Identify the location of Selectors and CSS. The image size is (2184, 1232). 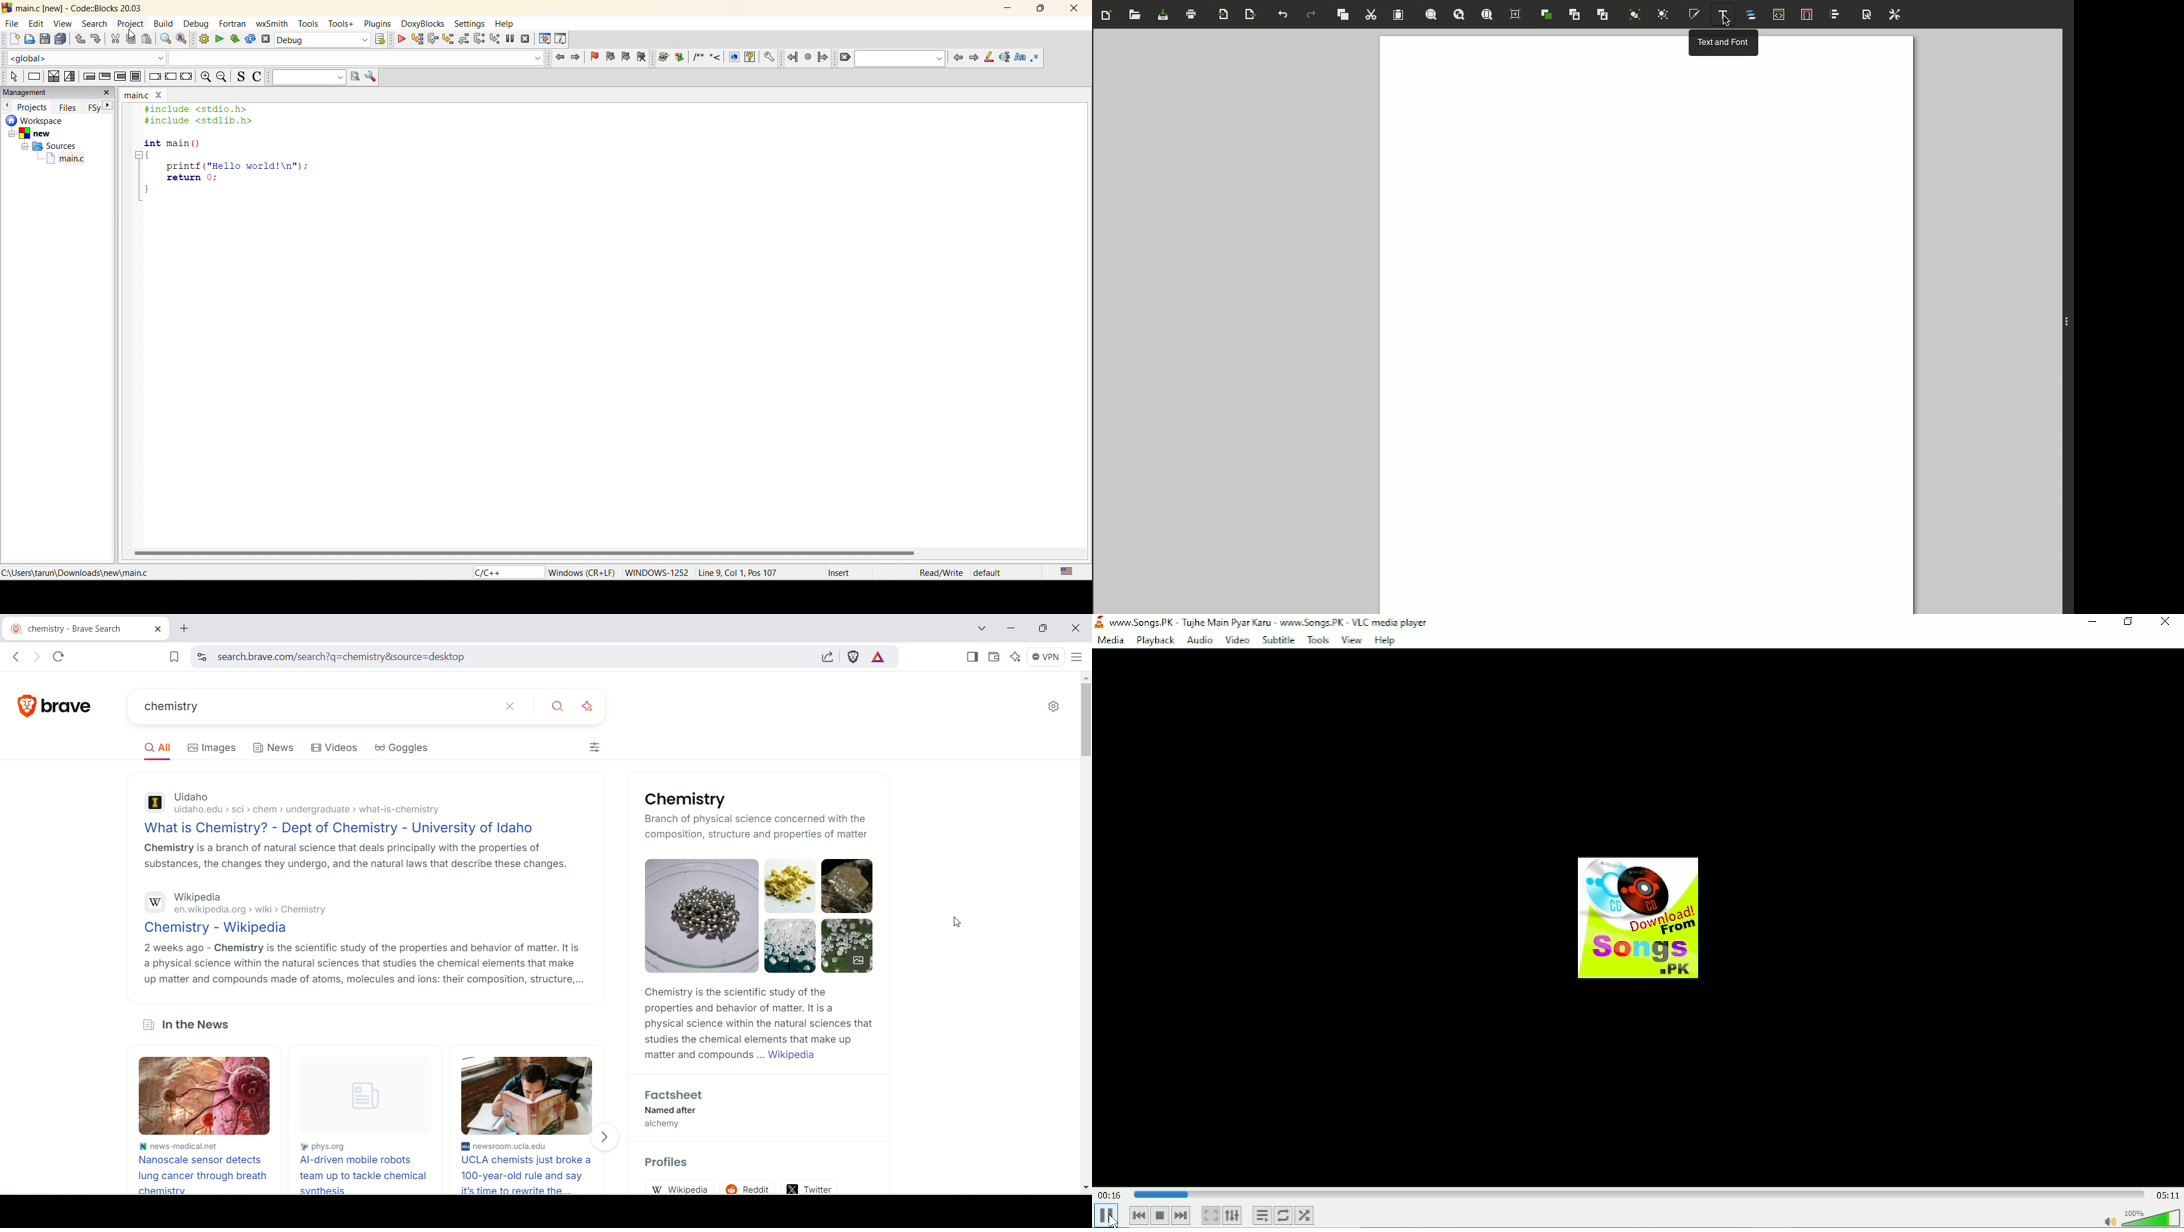
(1810, 15).